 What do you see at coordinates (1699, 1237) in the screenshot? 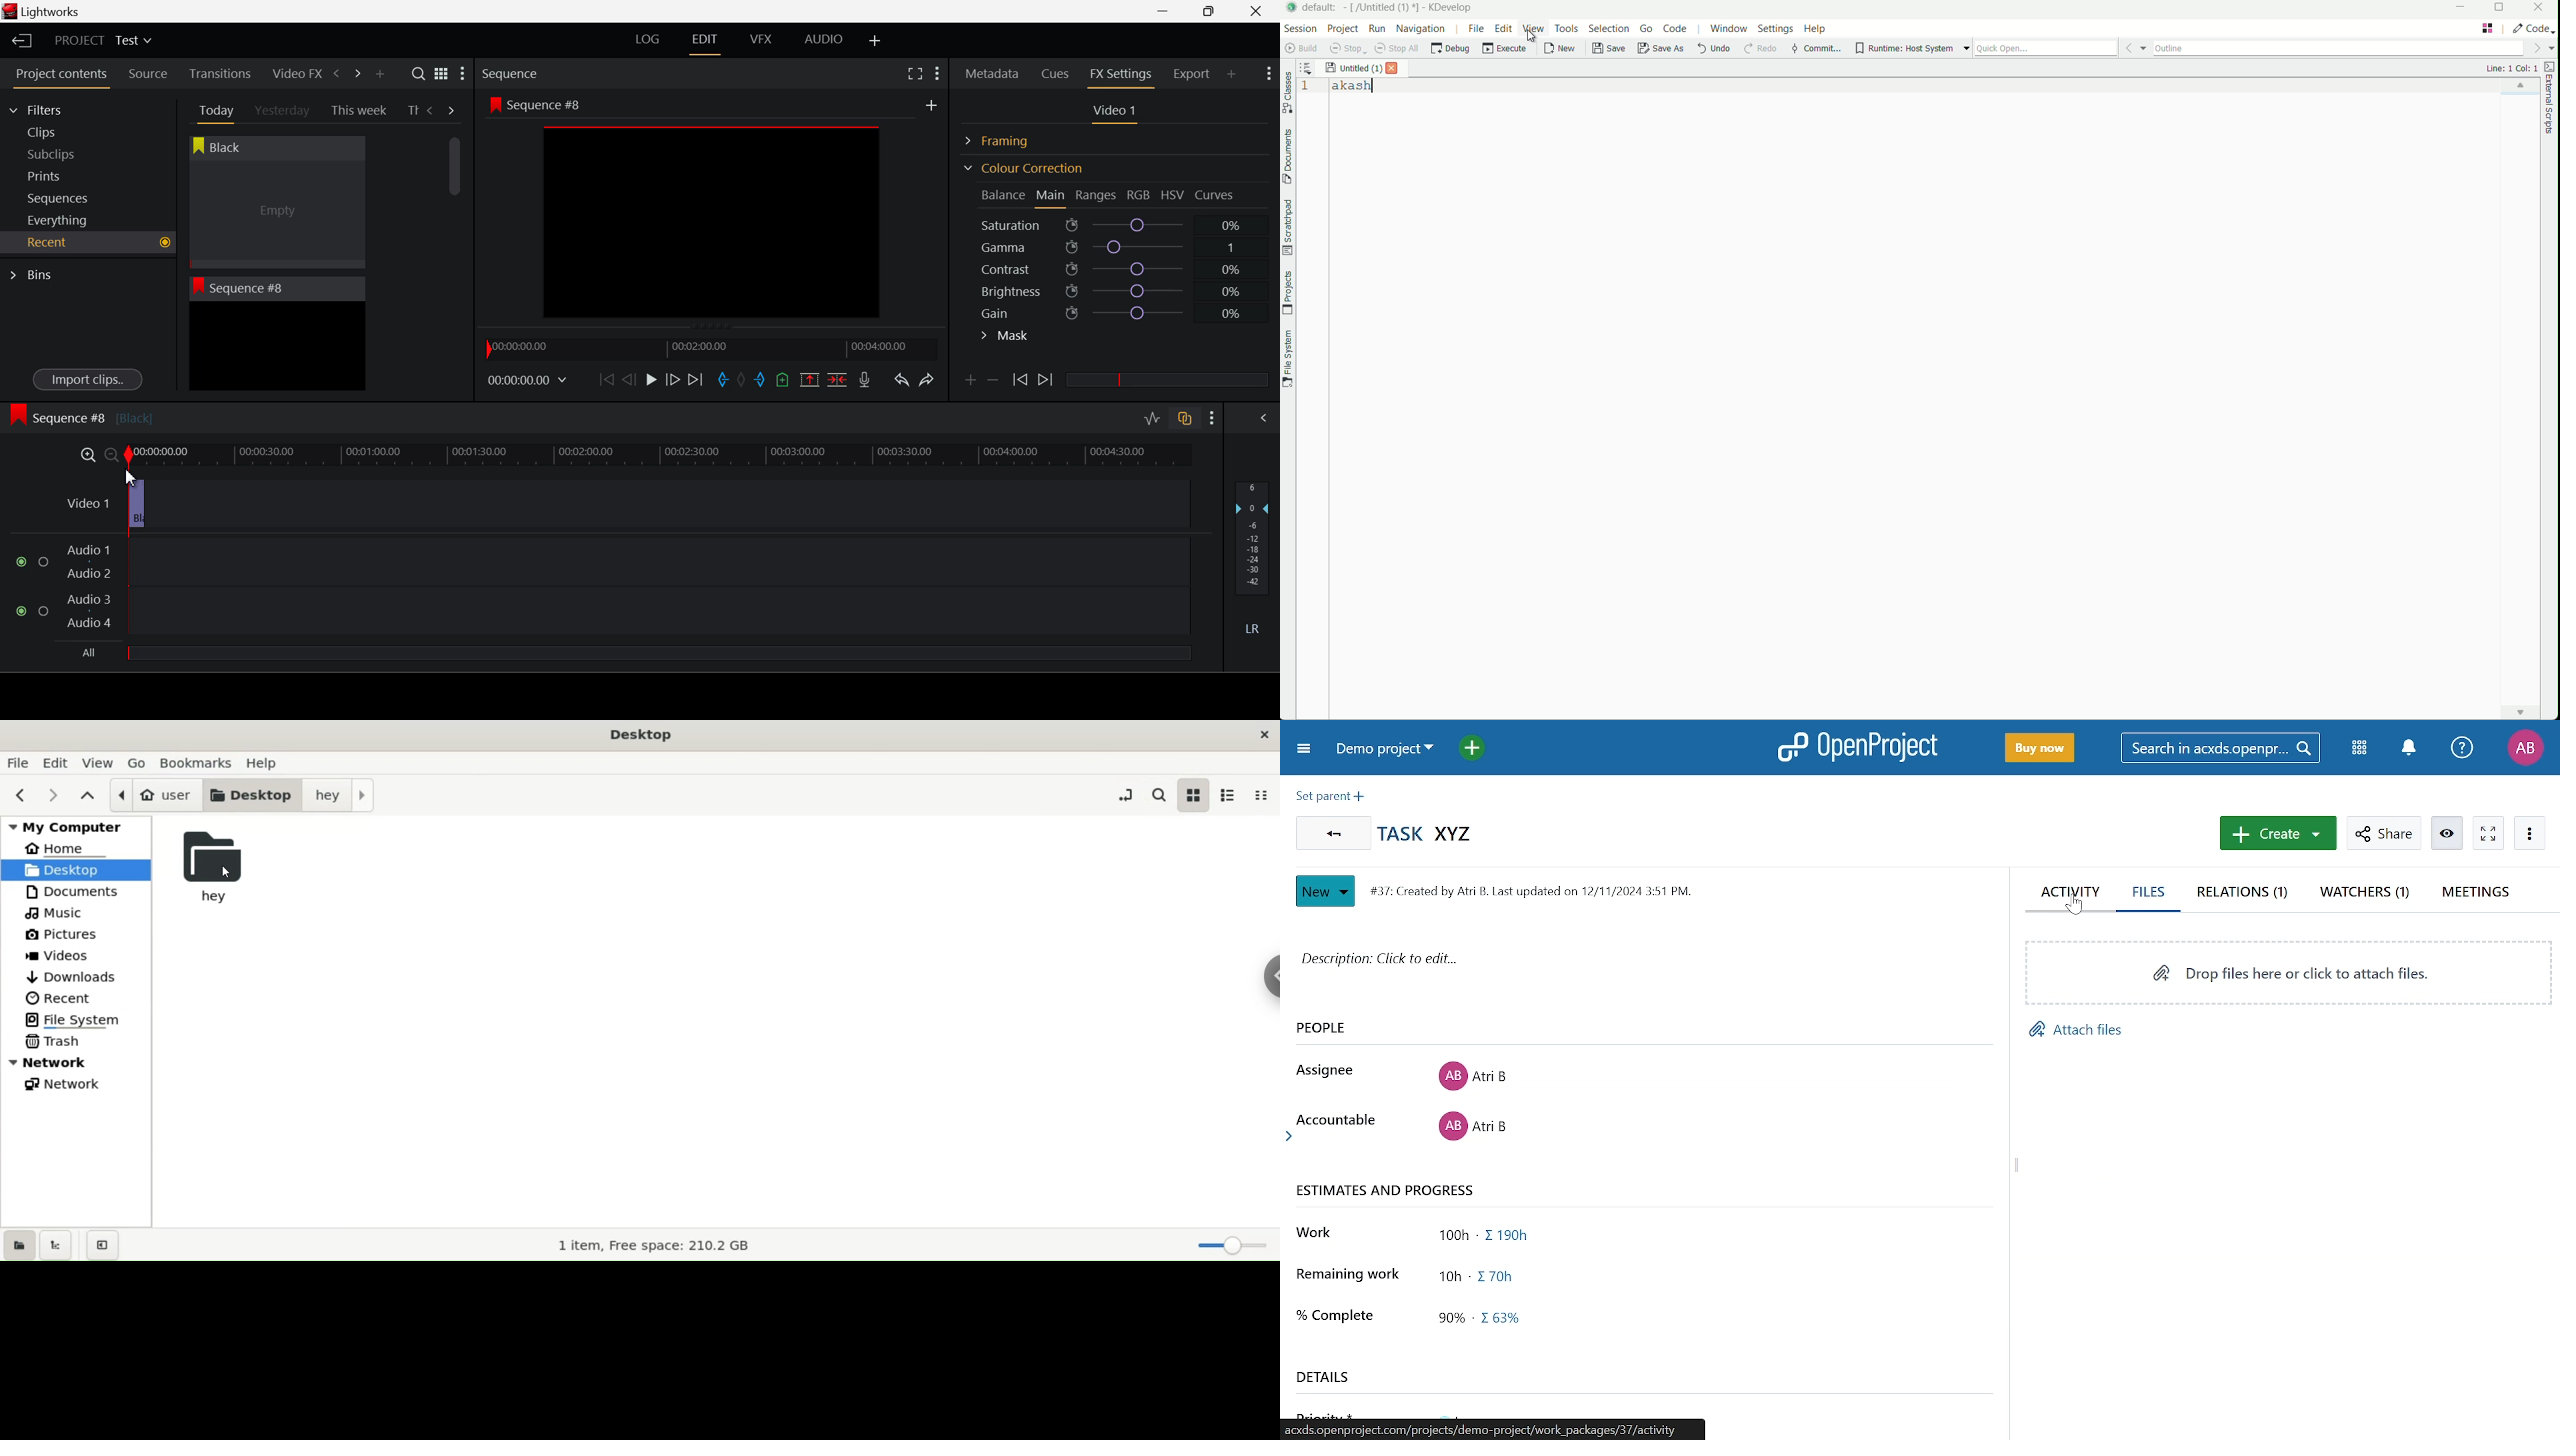
I see `Total work` at bounding box center [1699, 1237].